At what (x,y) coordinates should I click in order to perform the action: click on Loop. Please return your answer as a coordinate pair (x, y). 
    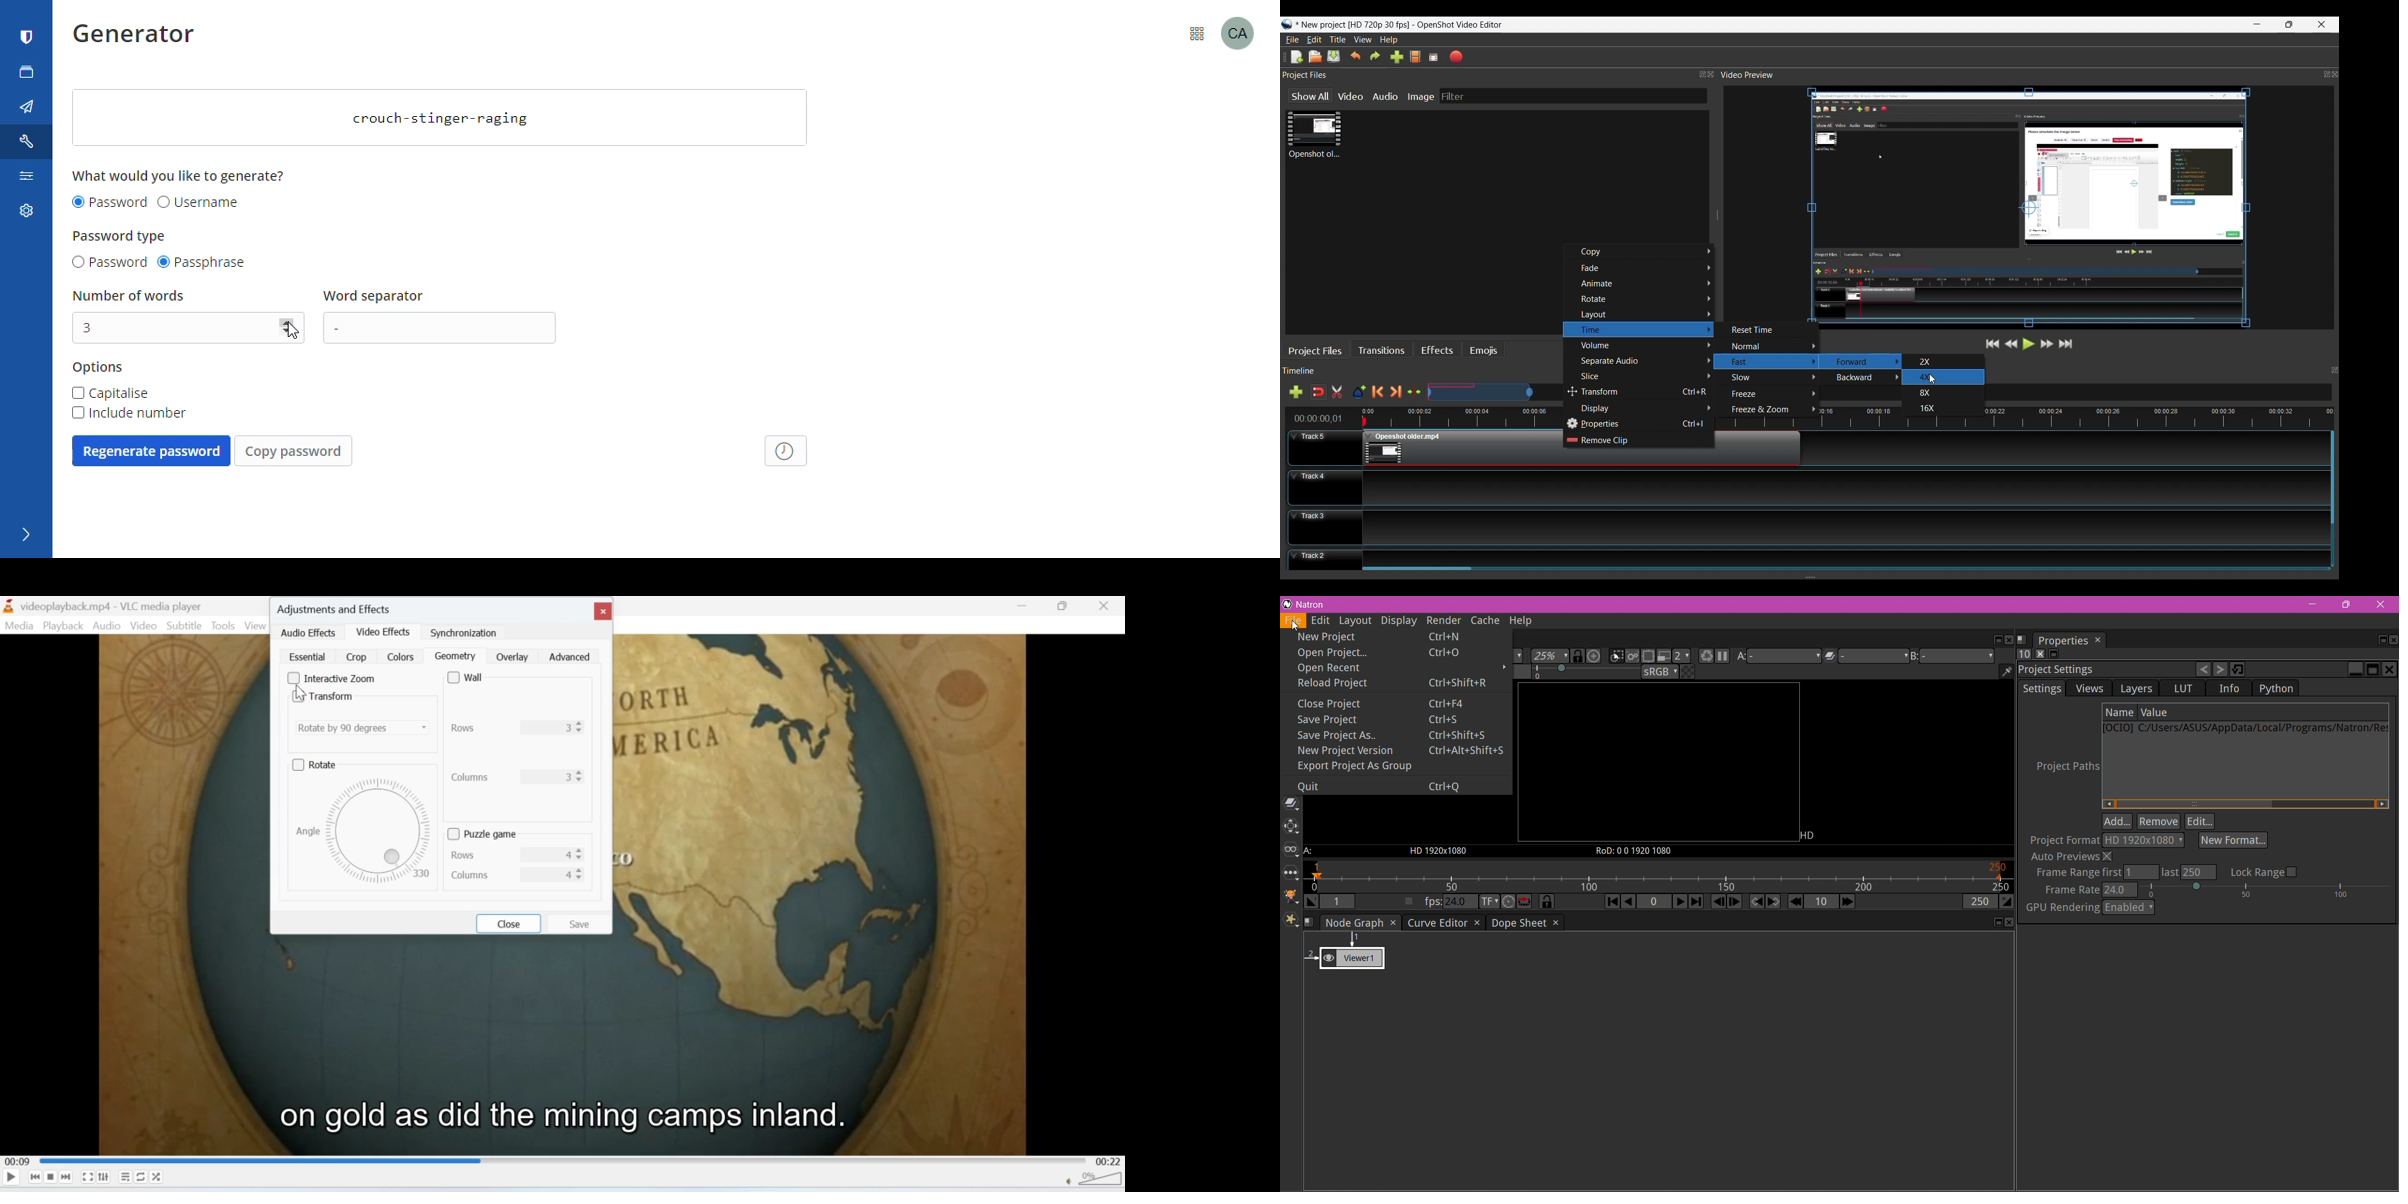
    Looking at the image, I should click on (141, 1176).